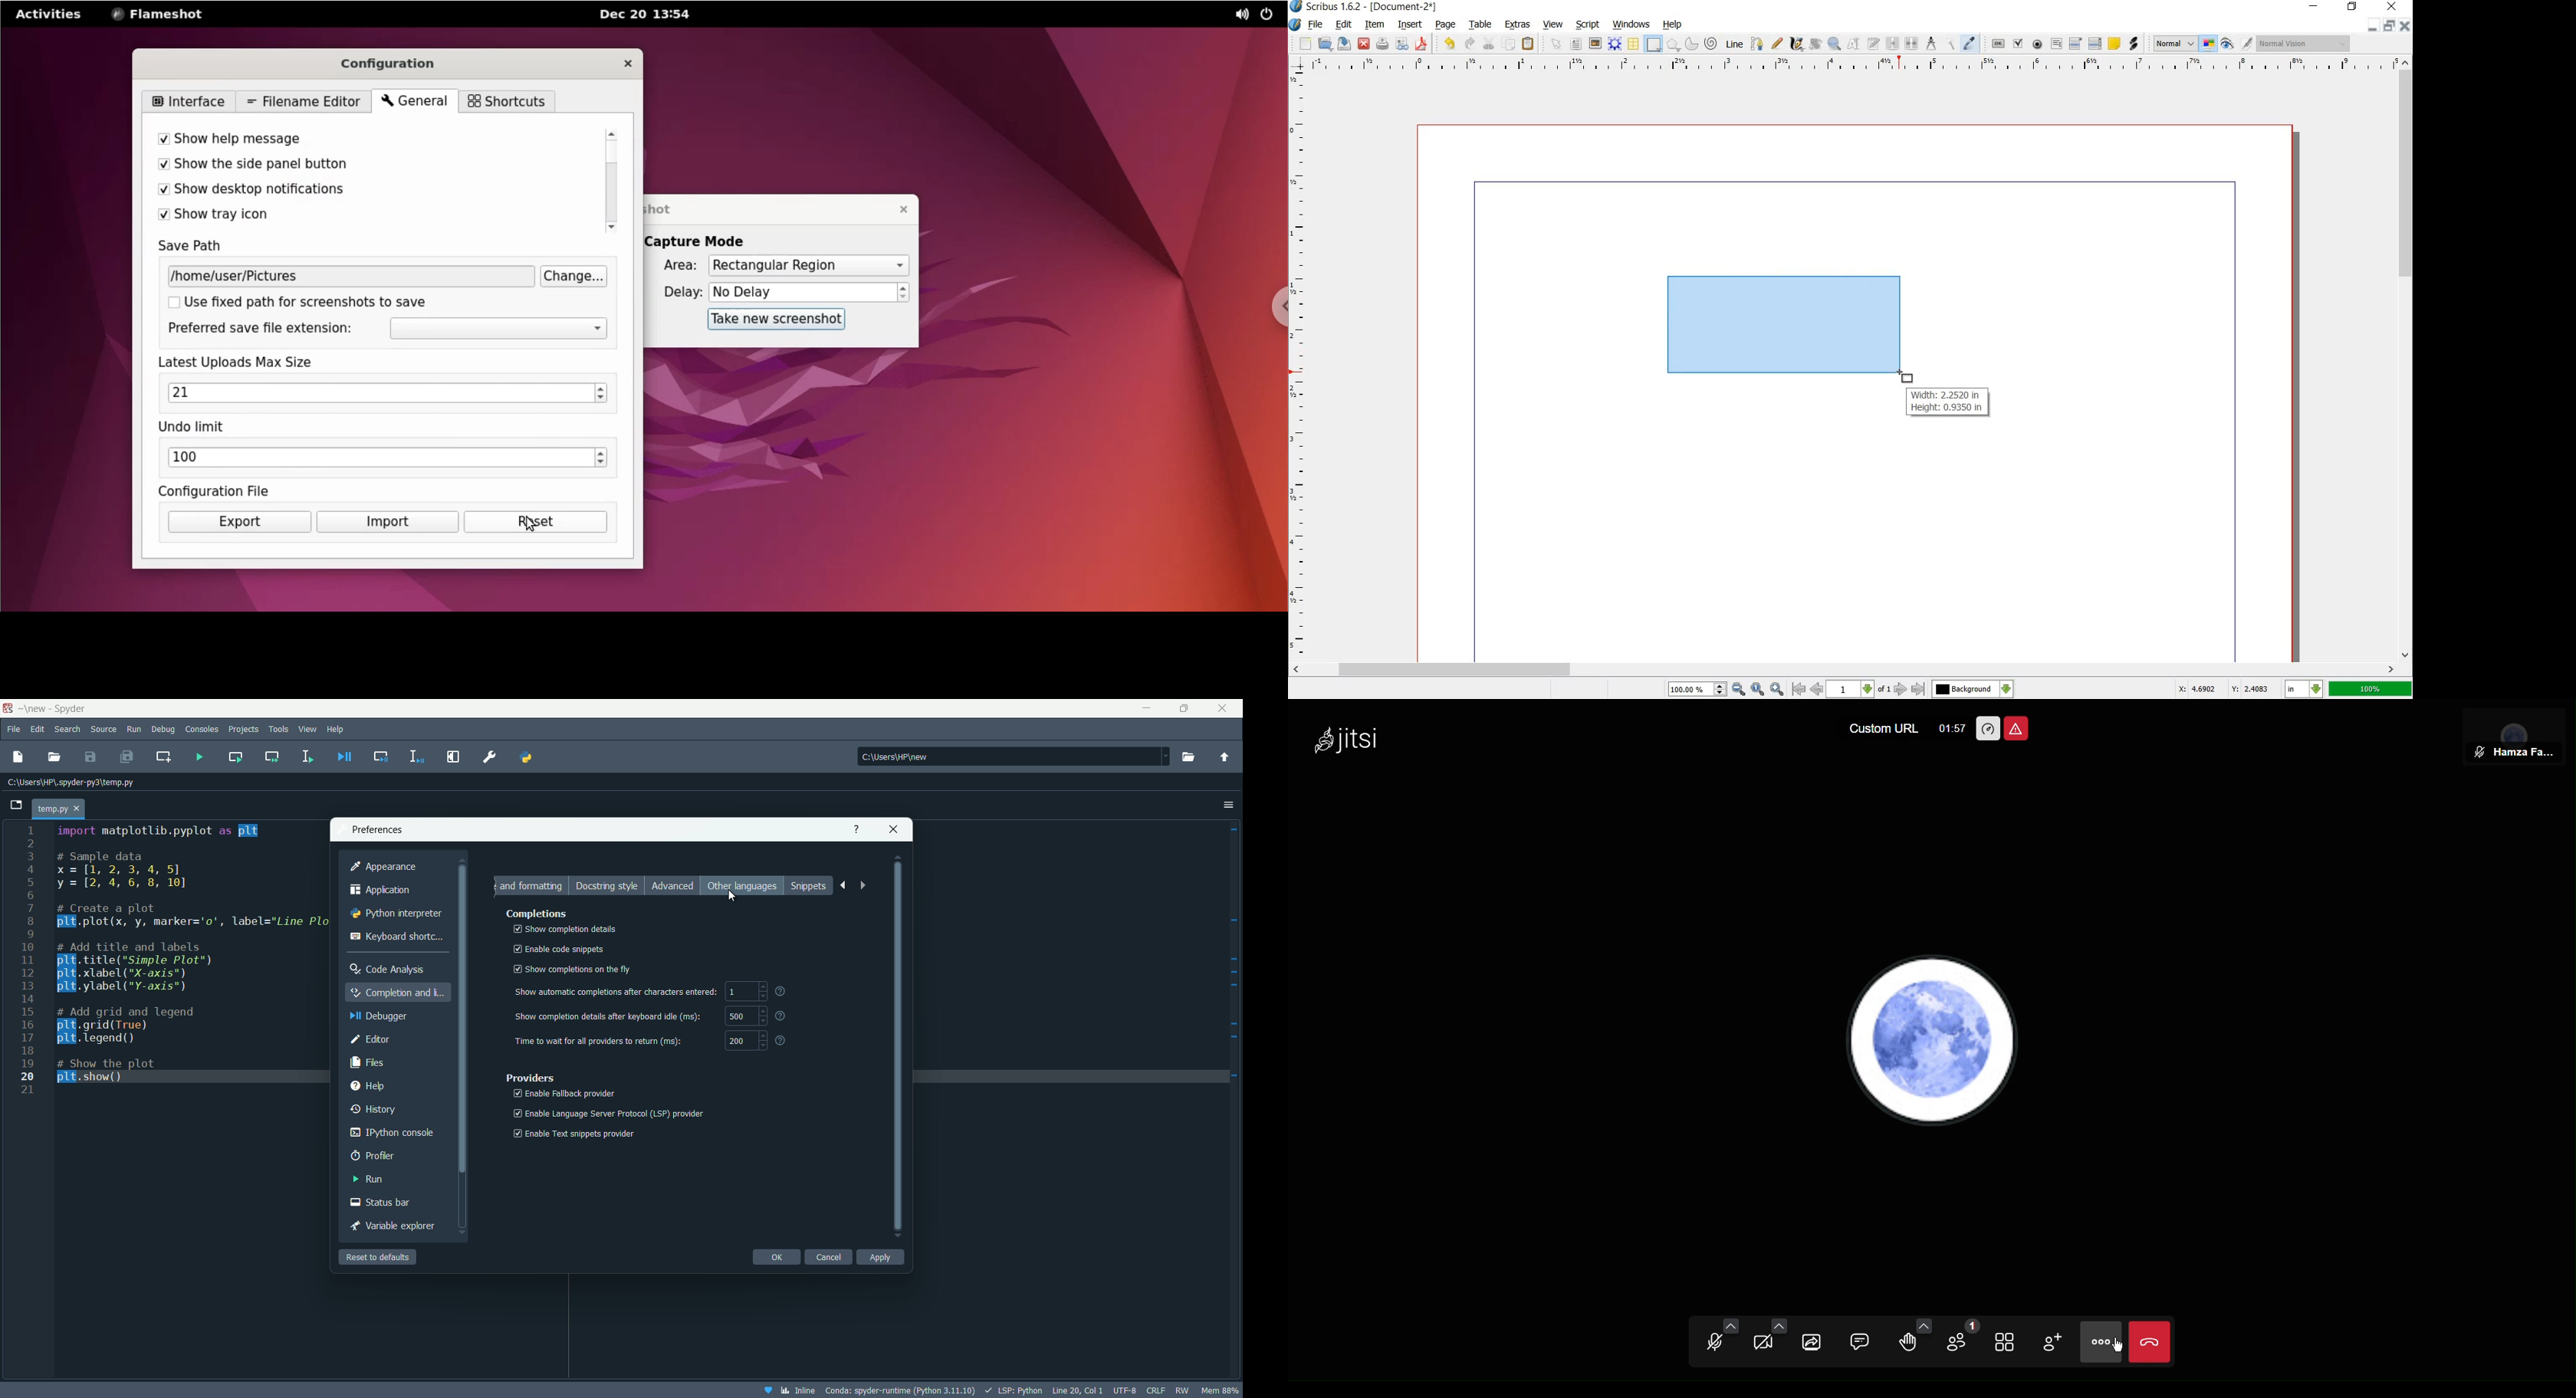 The image size is (2576, 1400). Describe the element at coordinates (1759, 44) in the screenshot. I see `BEZIER CURVE` at that location.